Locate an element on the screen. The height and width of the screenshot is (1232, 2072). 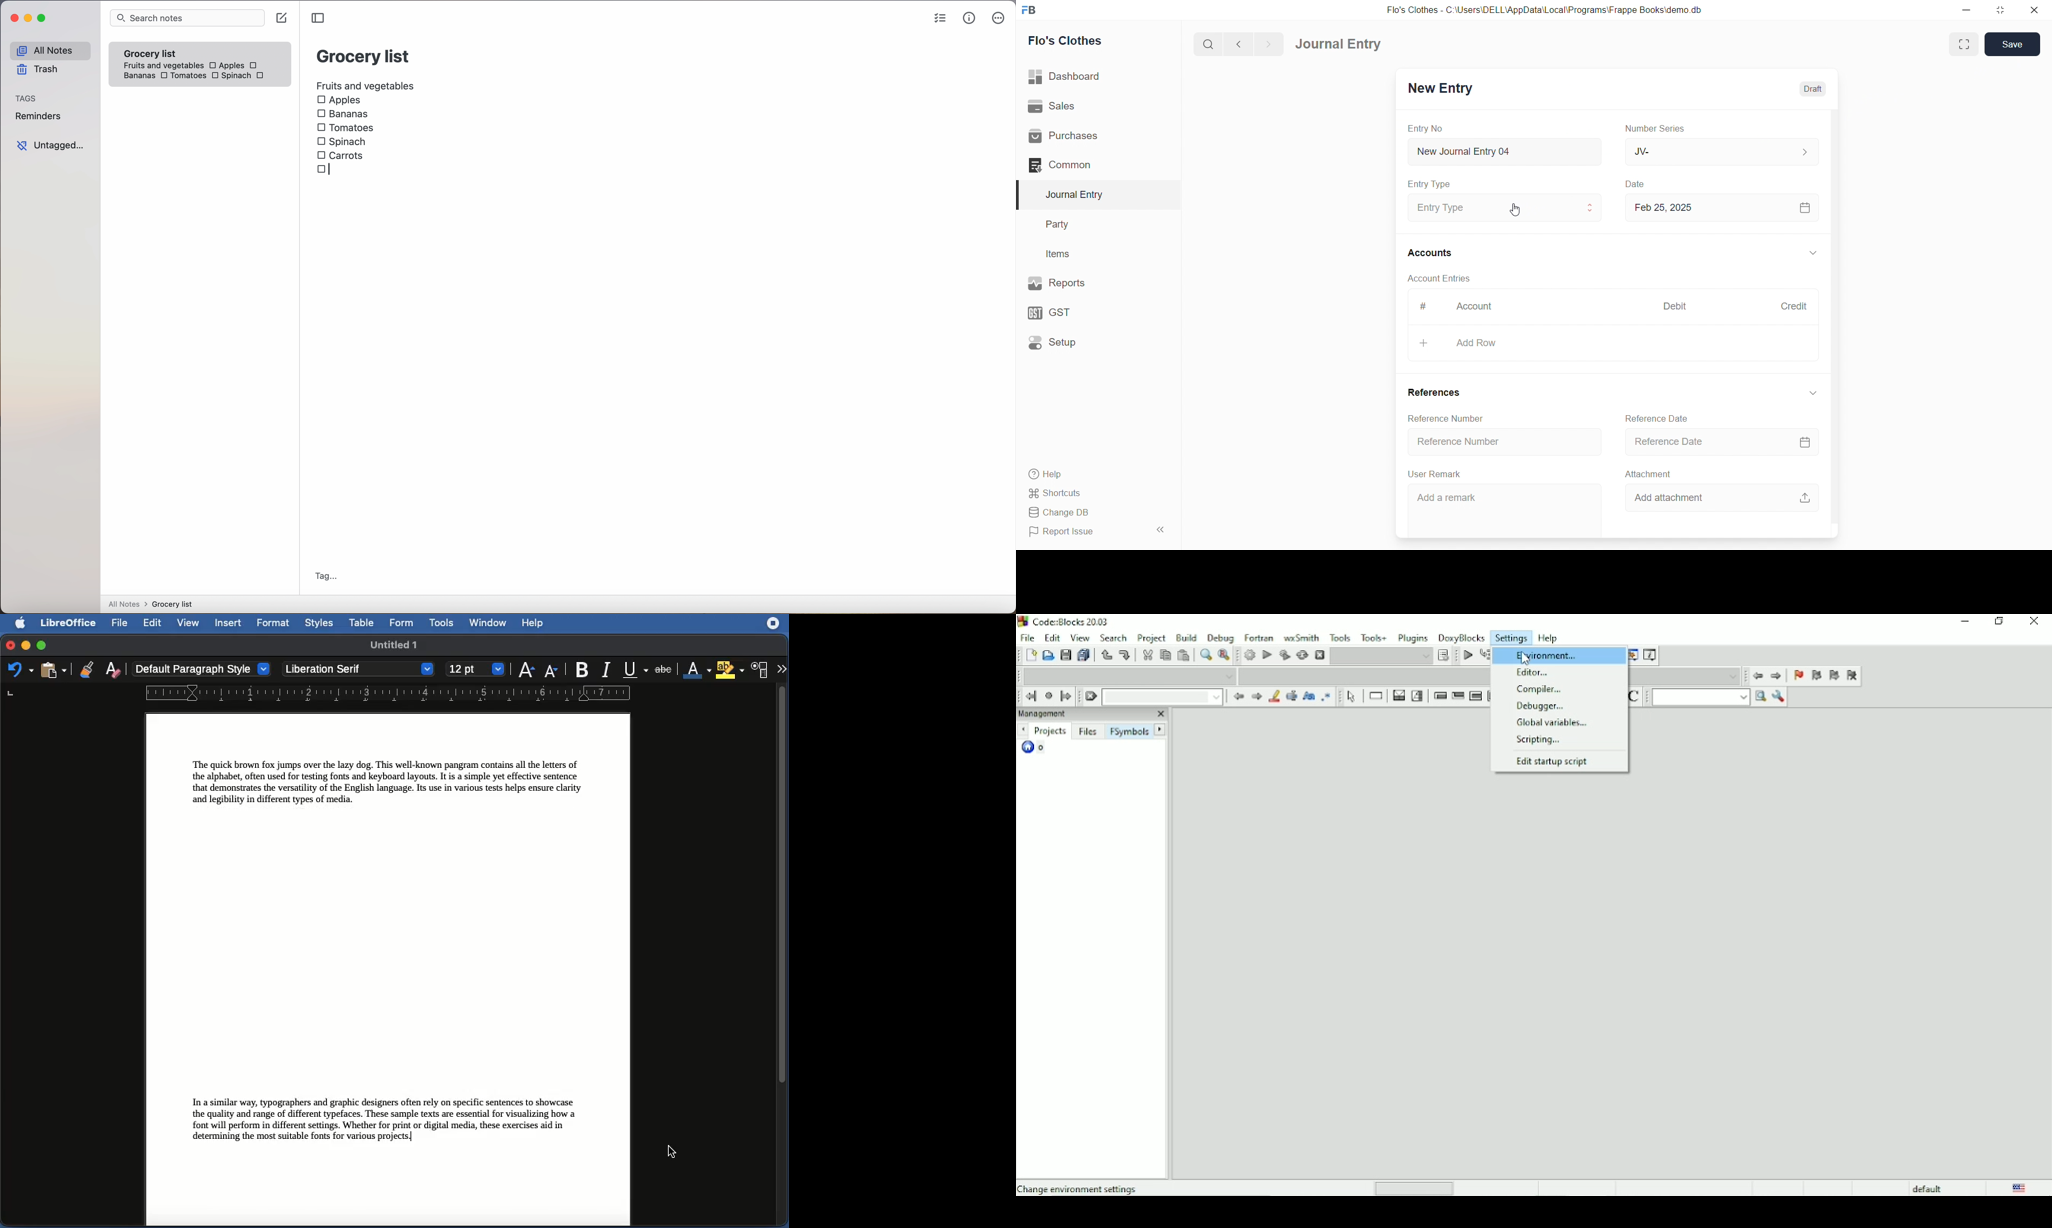
Clear is located at coordinates (1091, 697).